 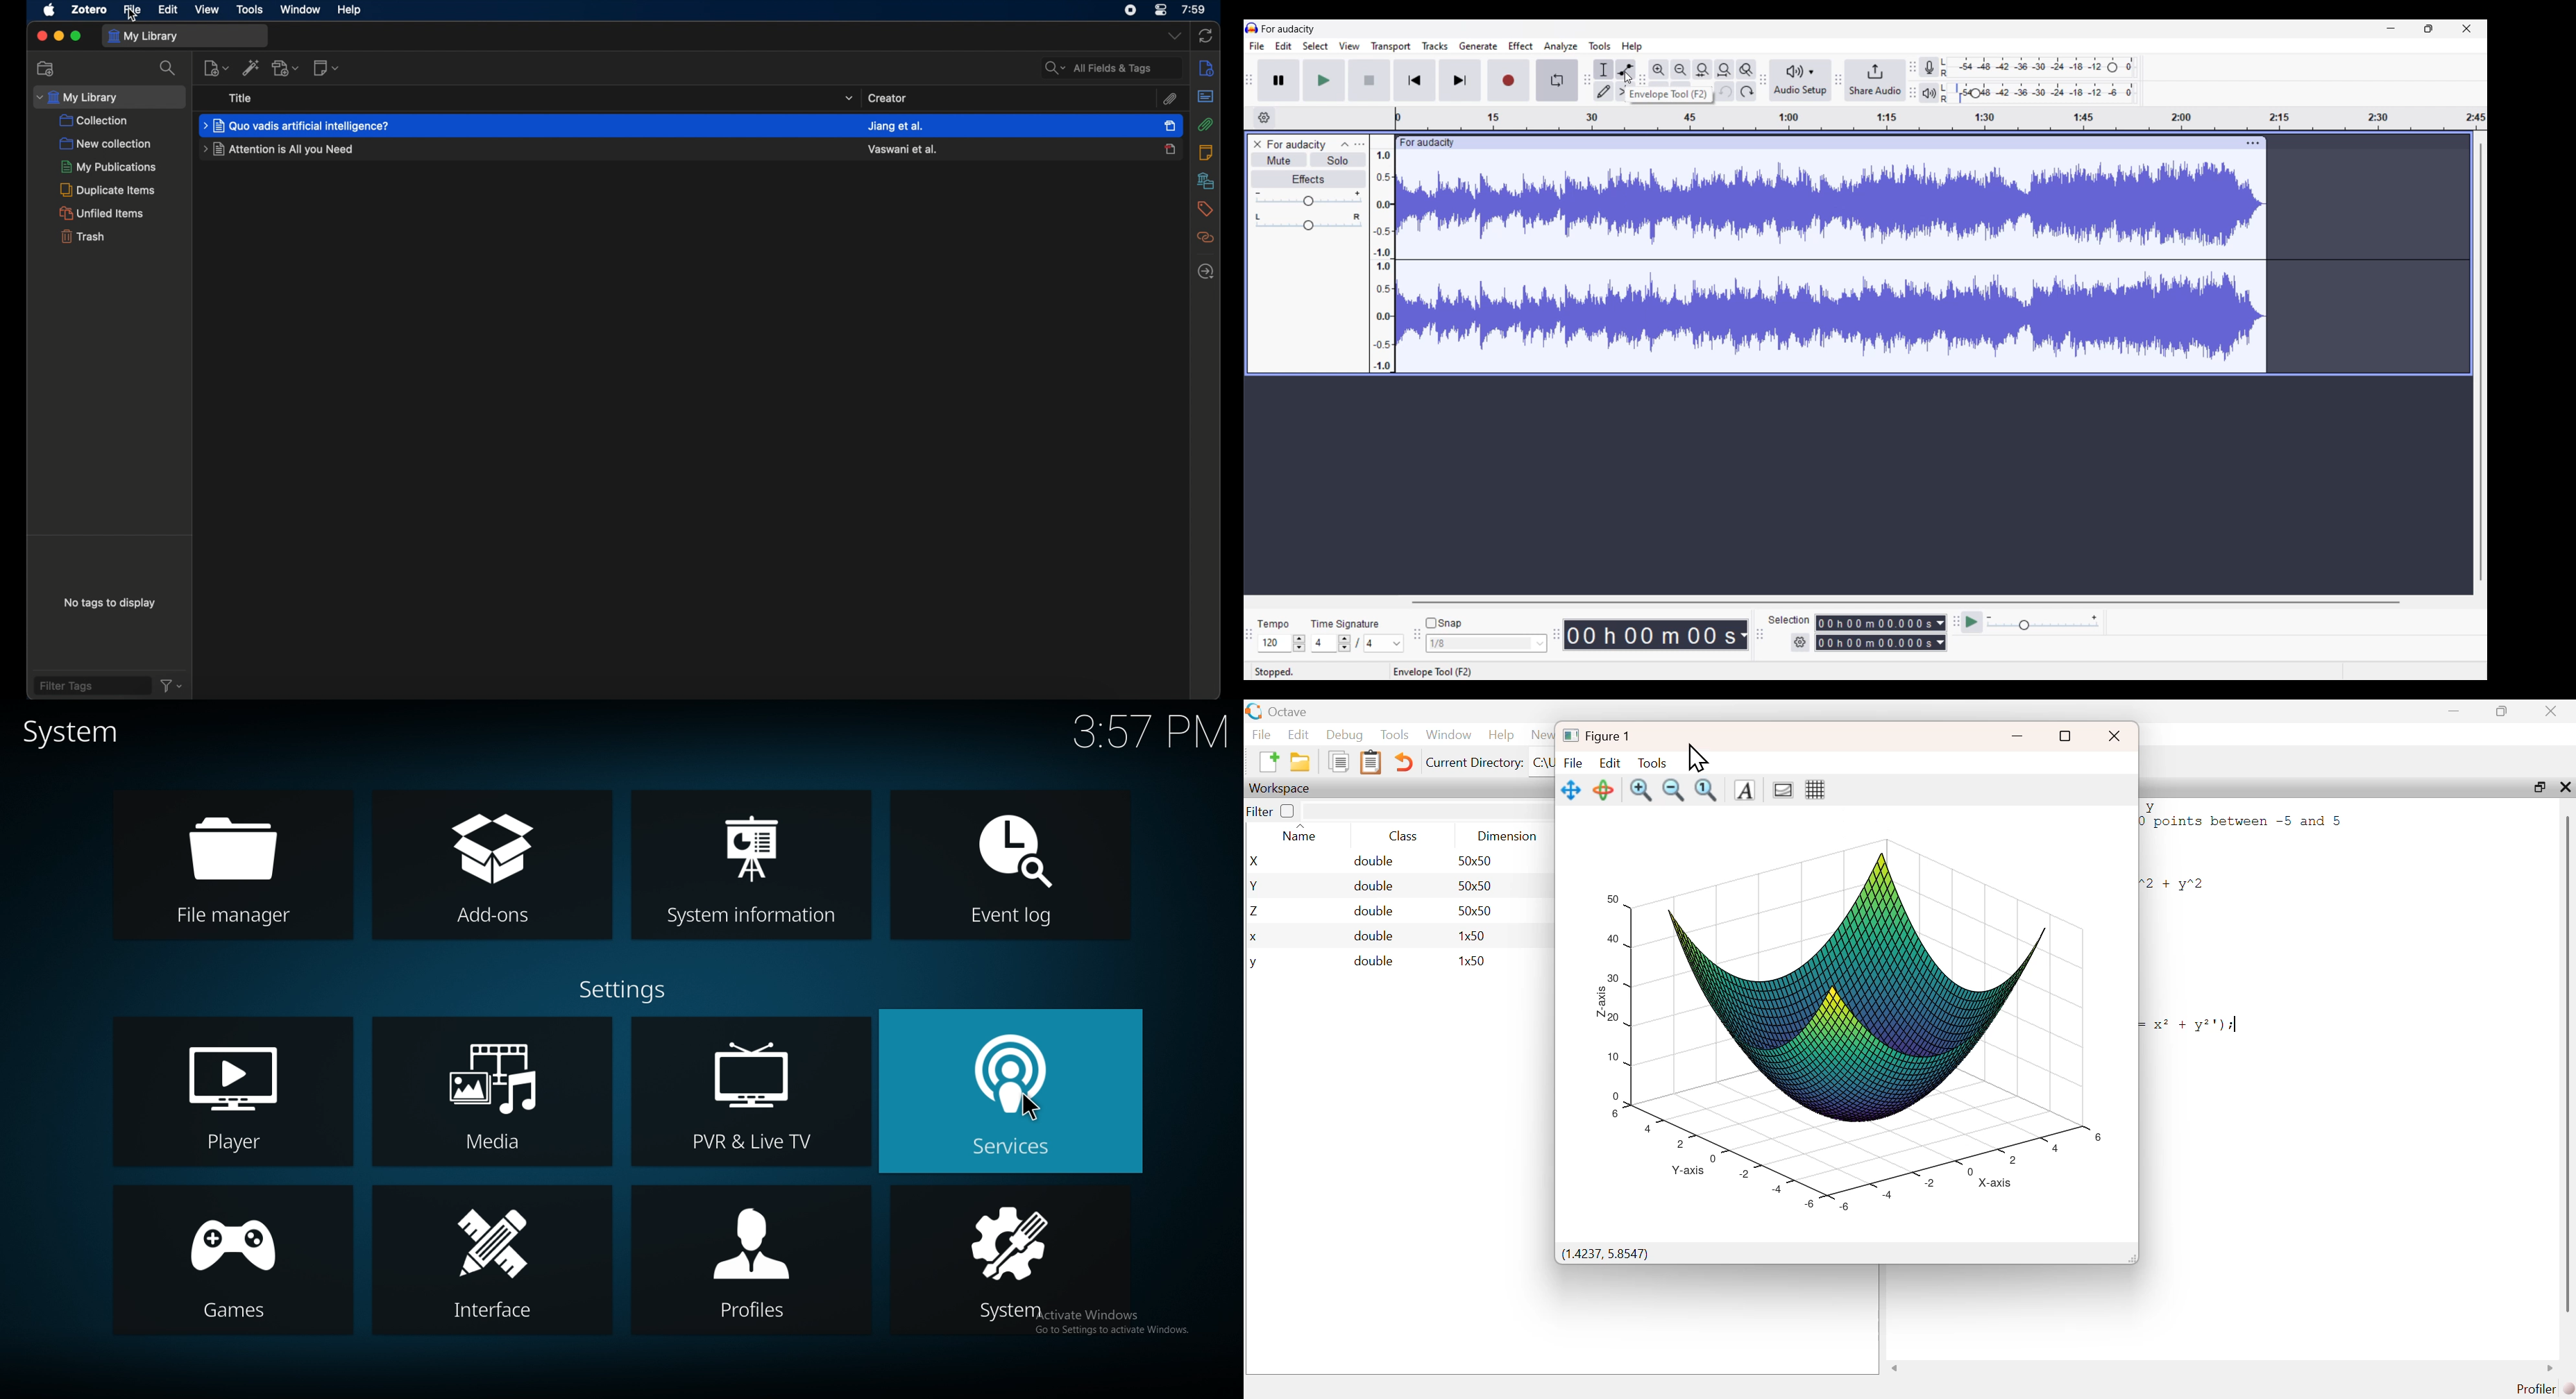 I want to click on settings, so click(x=622, y=990).